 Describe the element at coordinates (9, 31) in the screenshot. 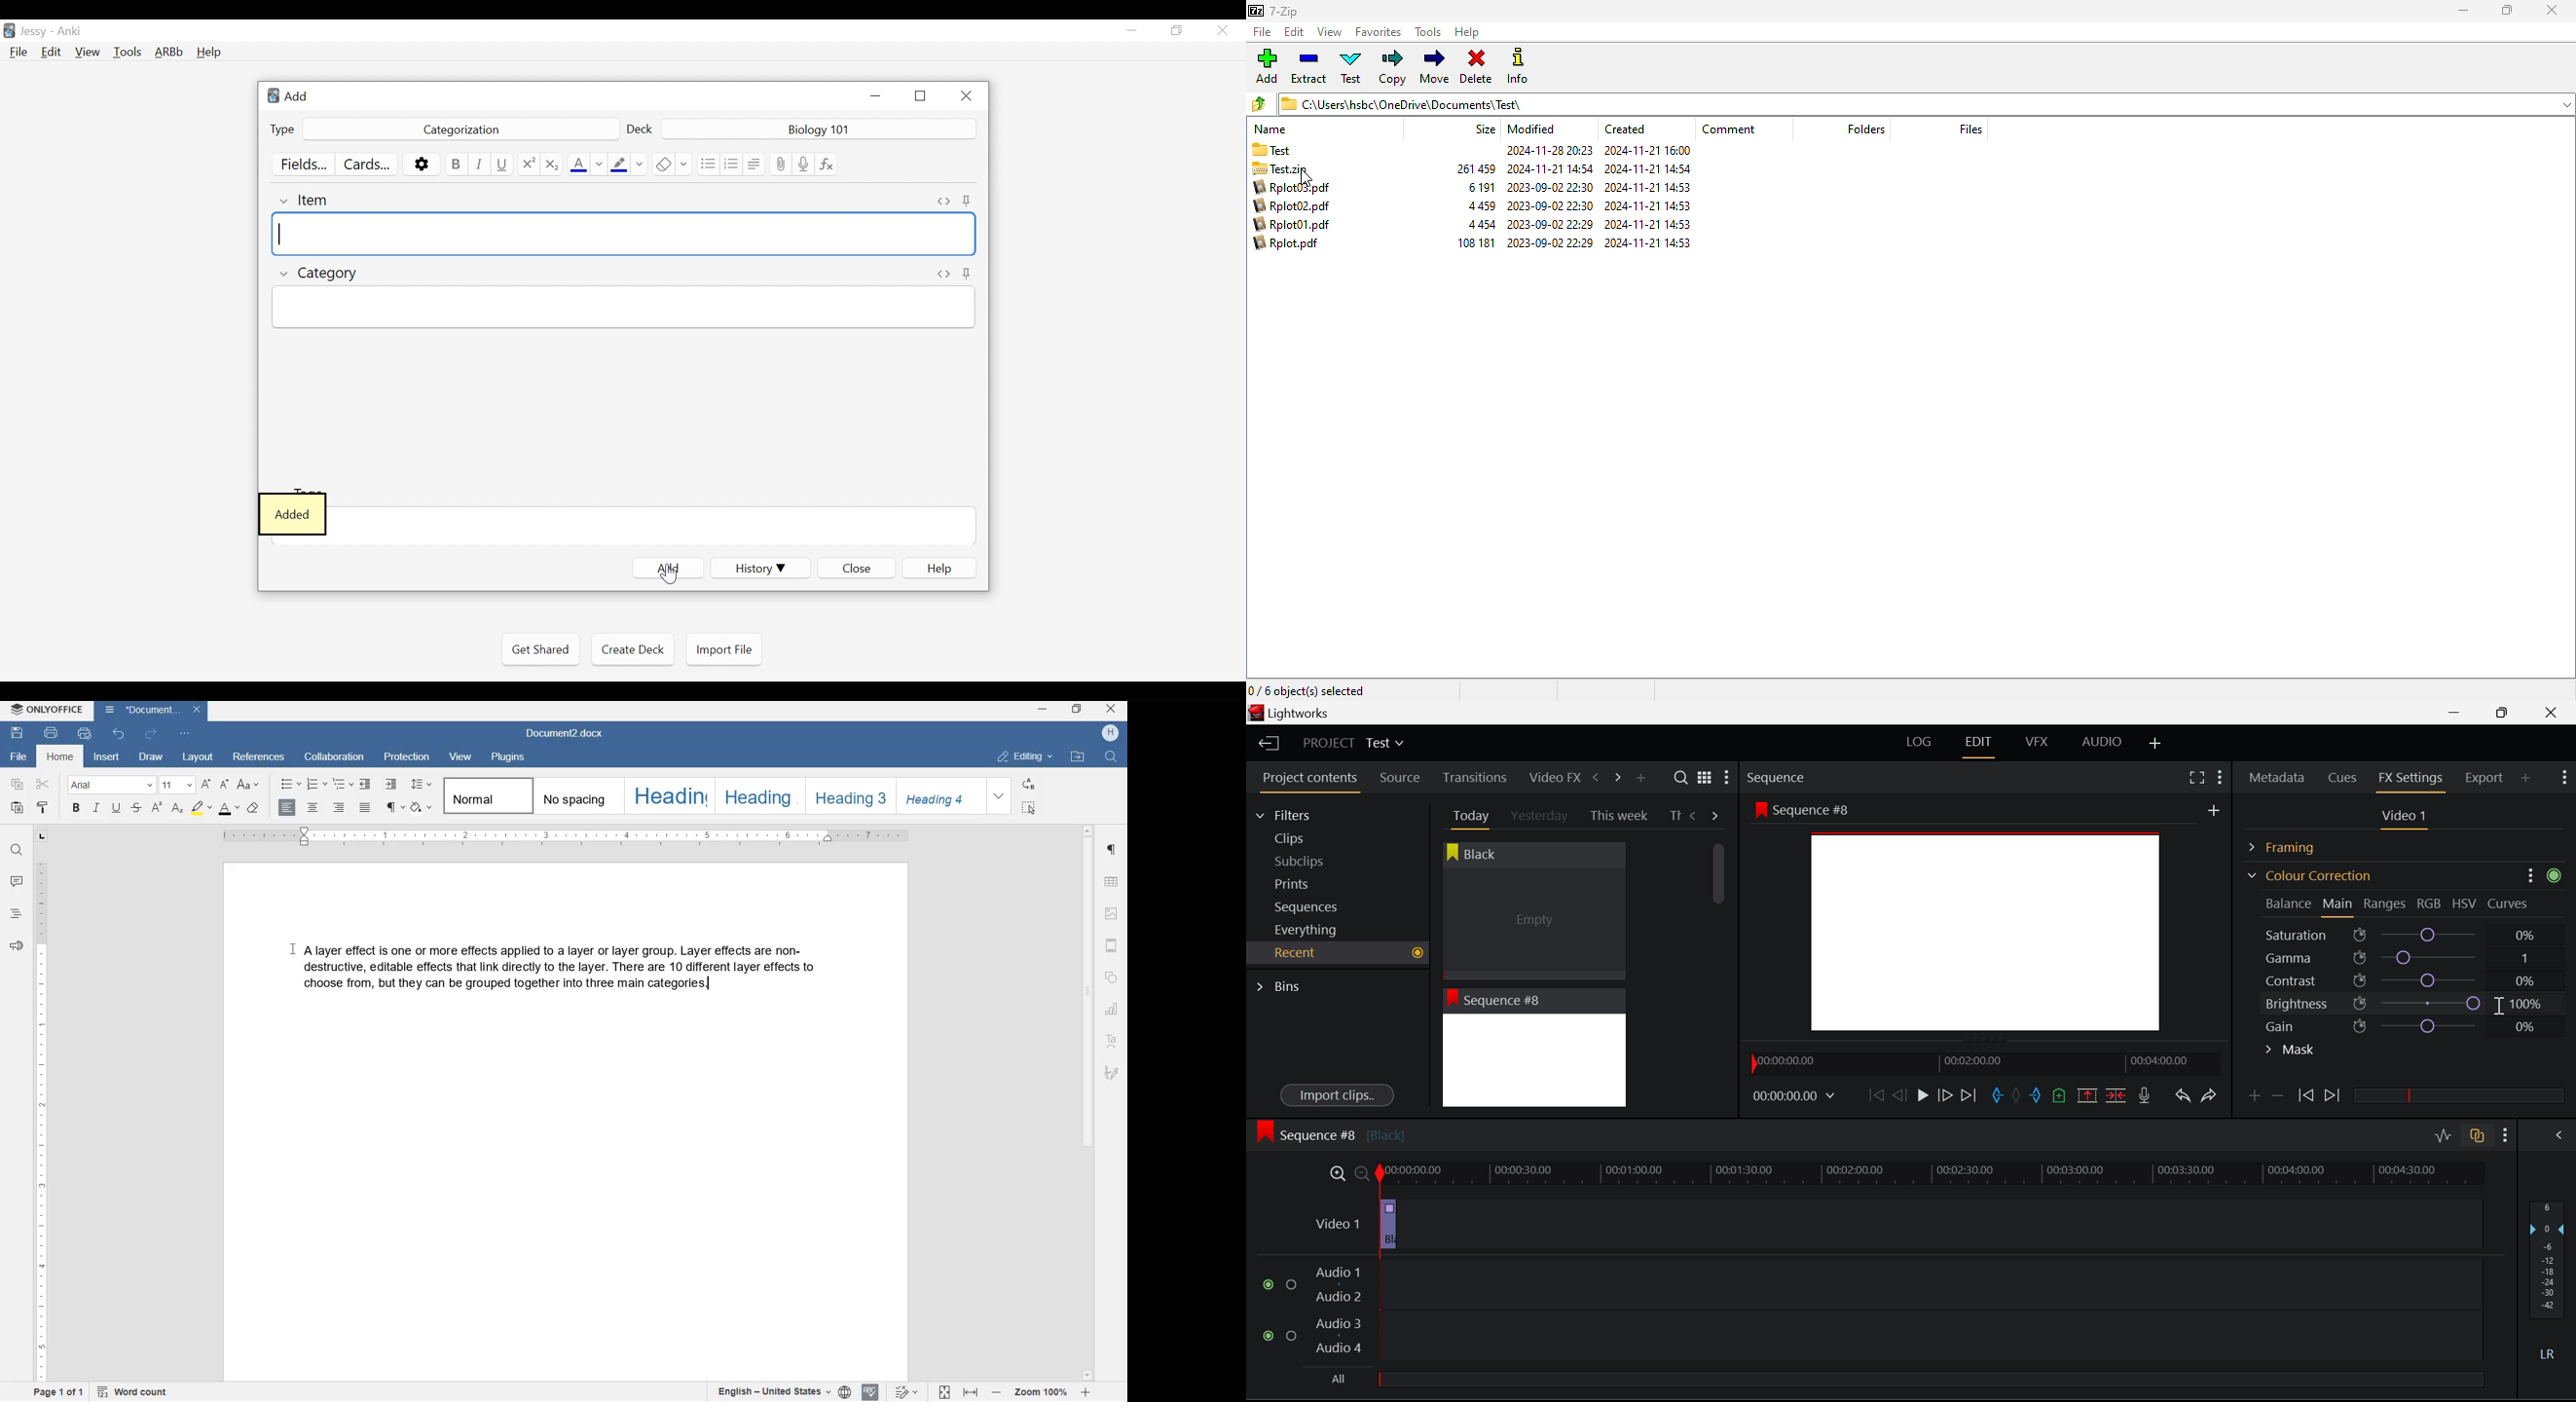

I see `Anki Desktop icon` at that location.